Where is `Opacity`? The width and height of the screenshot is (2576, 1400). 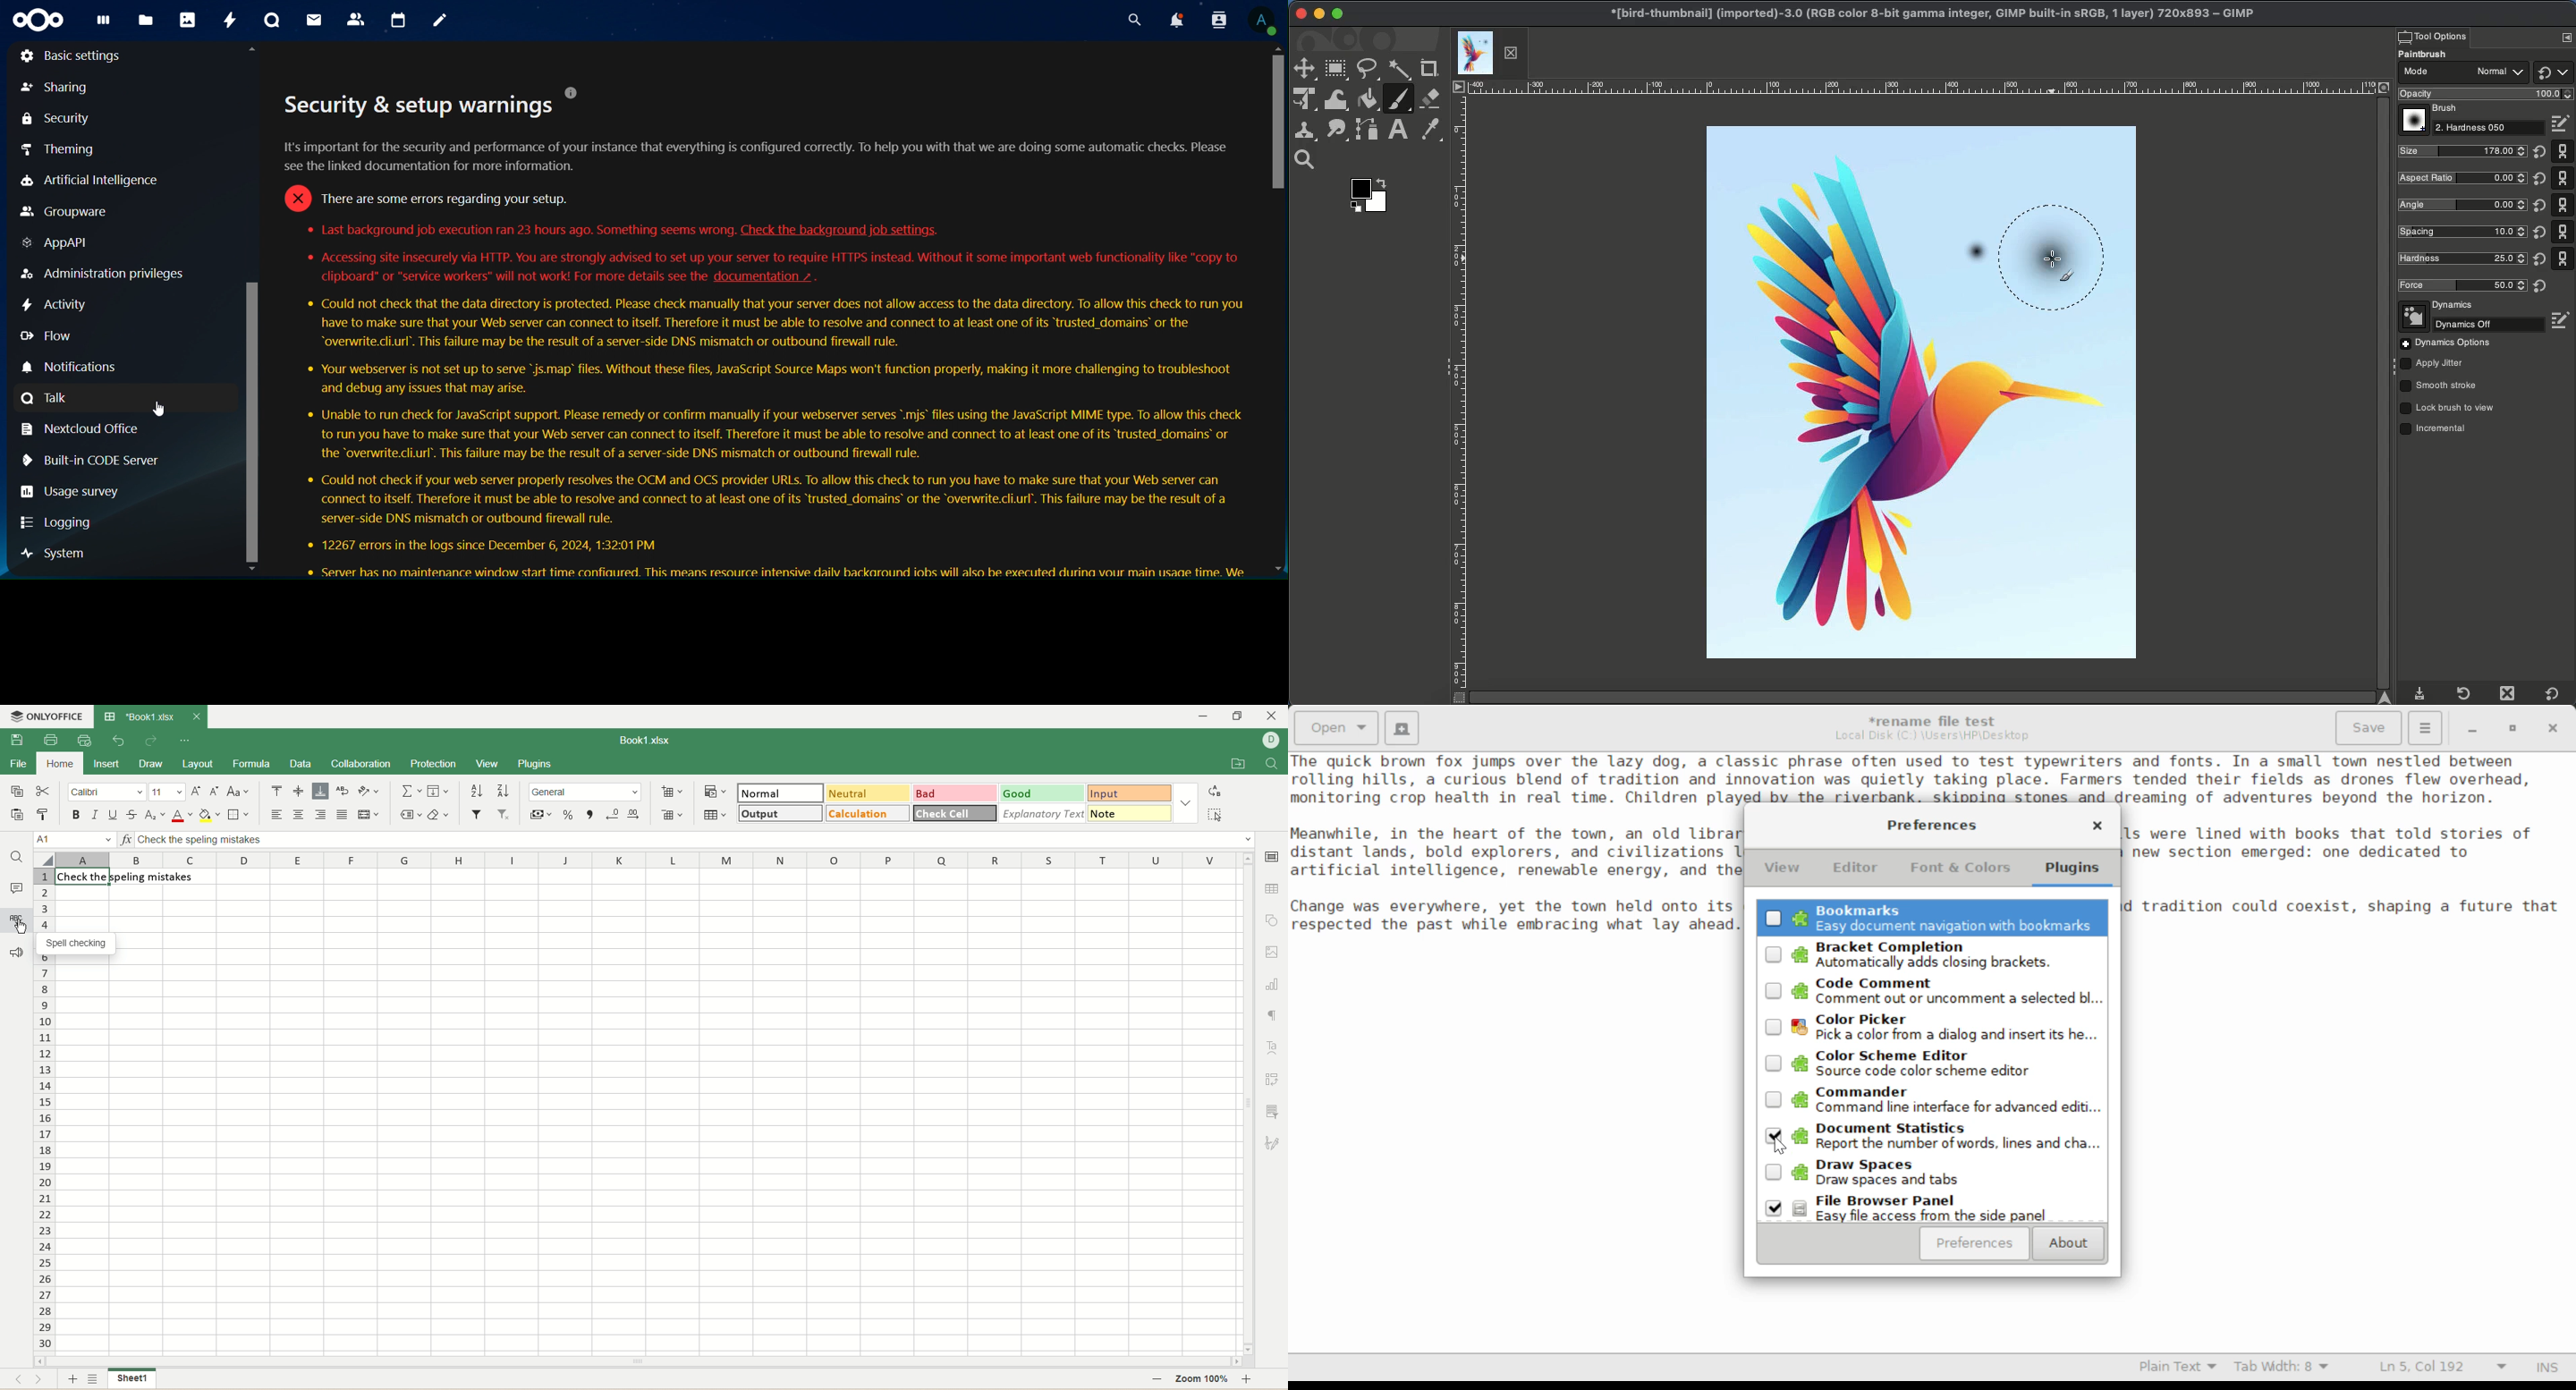
Opacity is located at coordinates (2483, 94).